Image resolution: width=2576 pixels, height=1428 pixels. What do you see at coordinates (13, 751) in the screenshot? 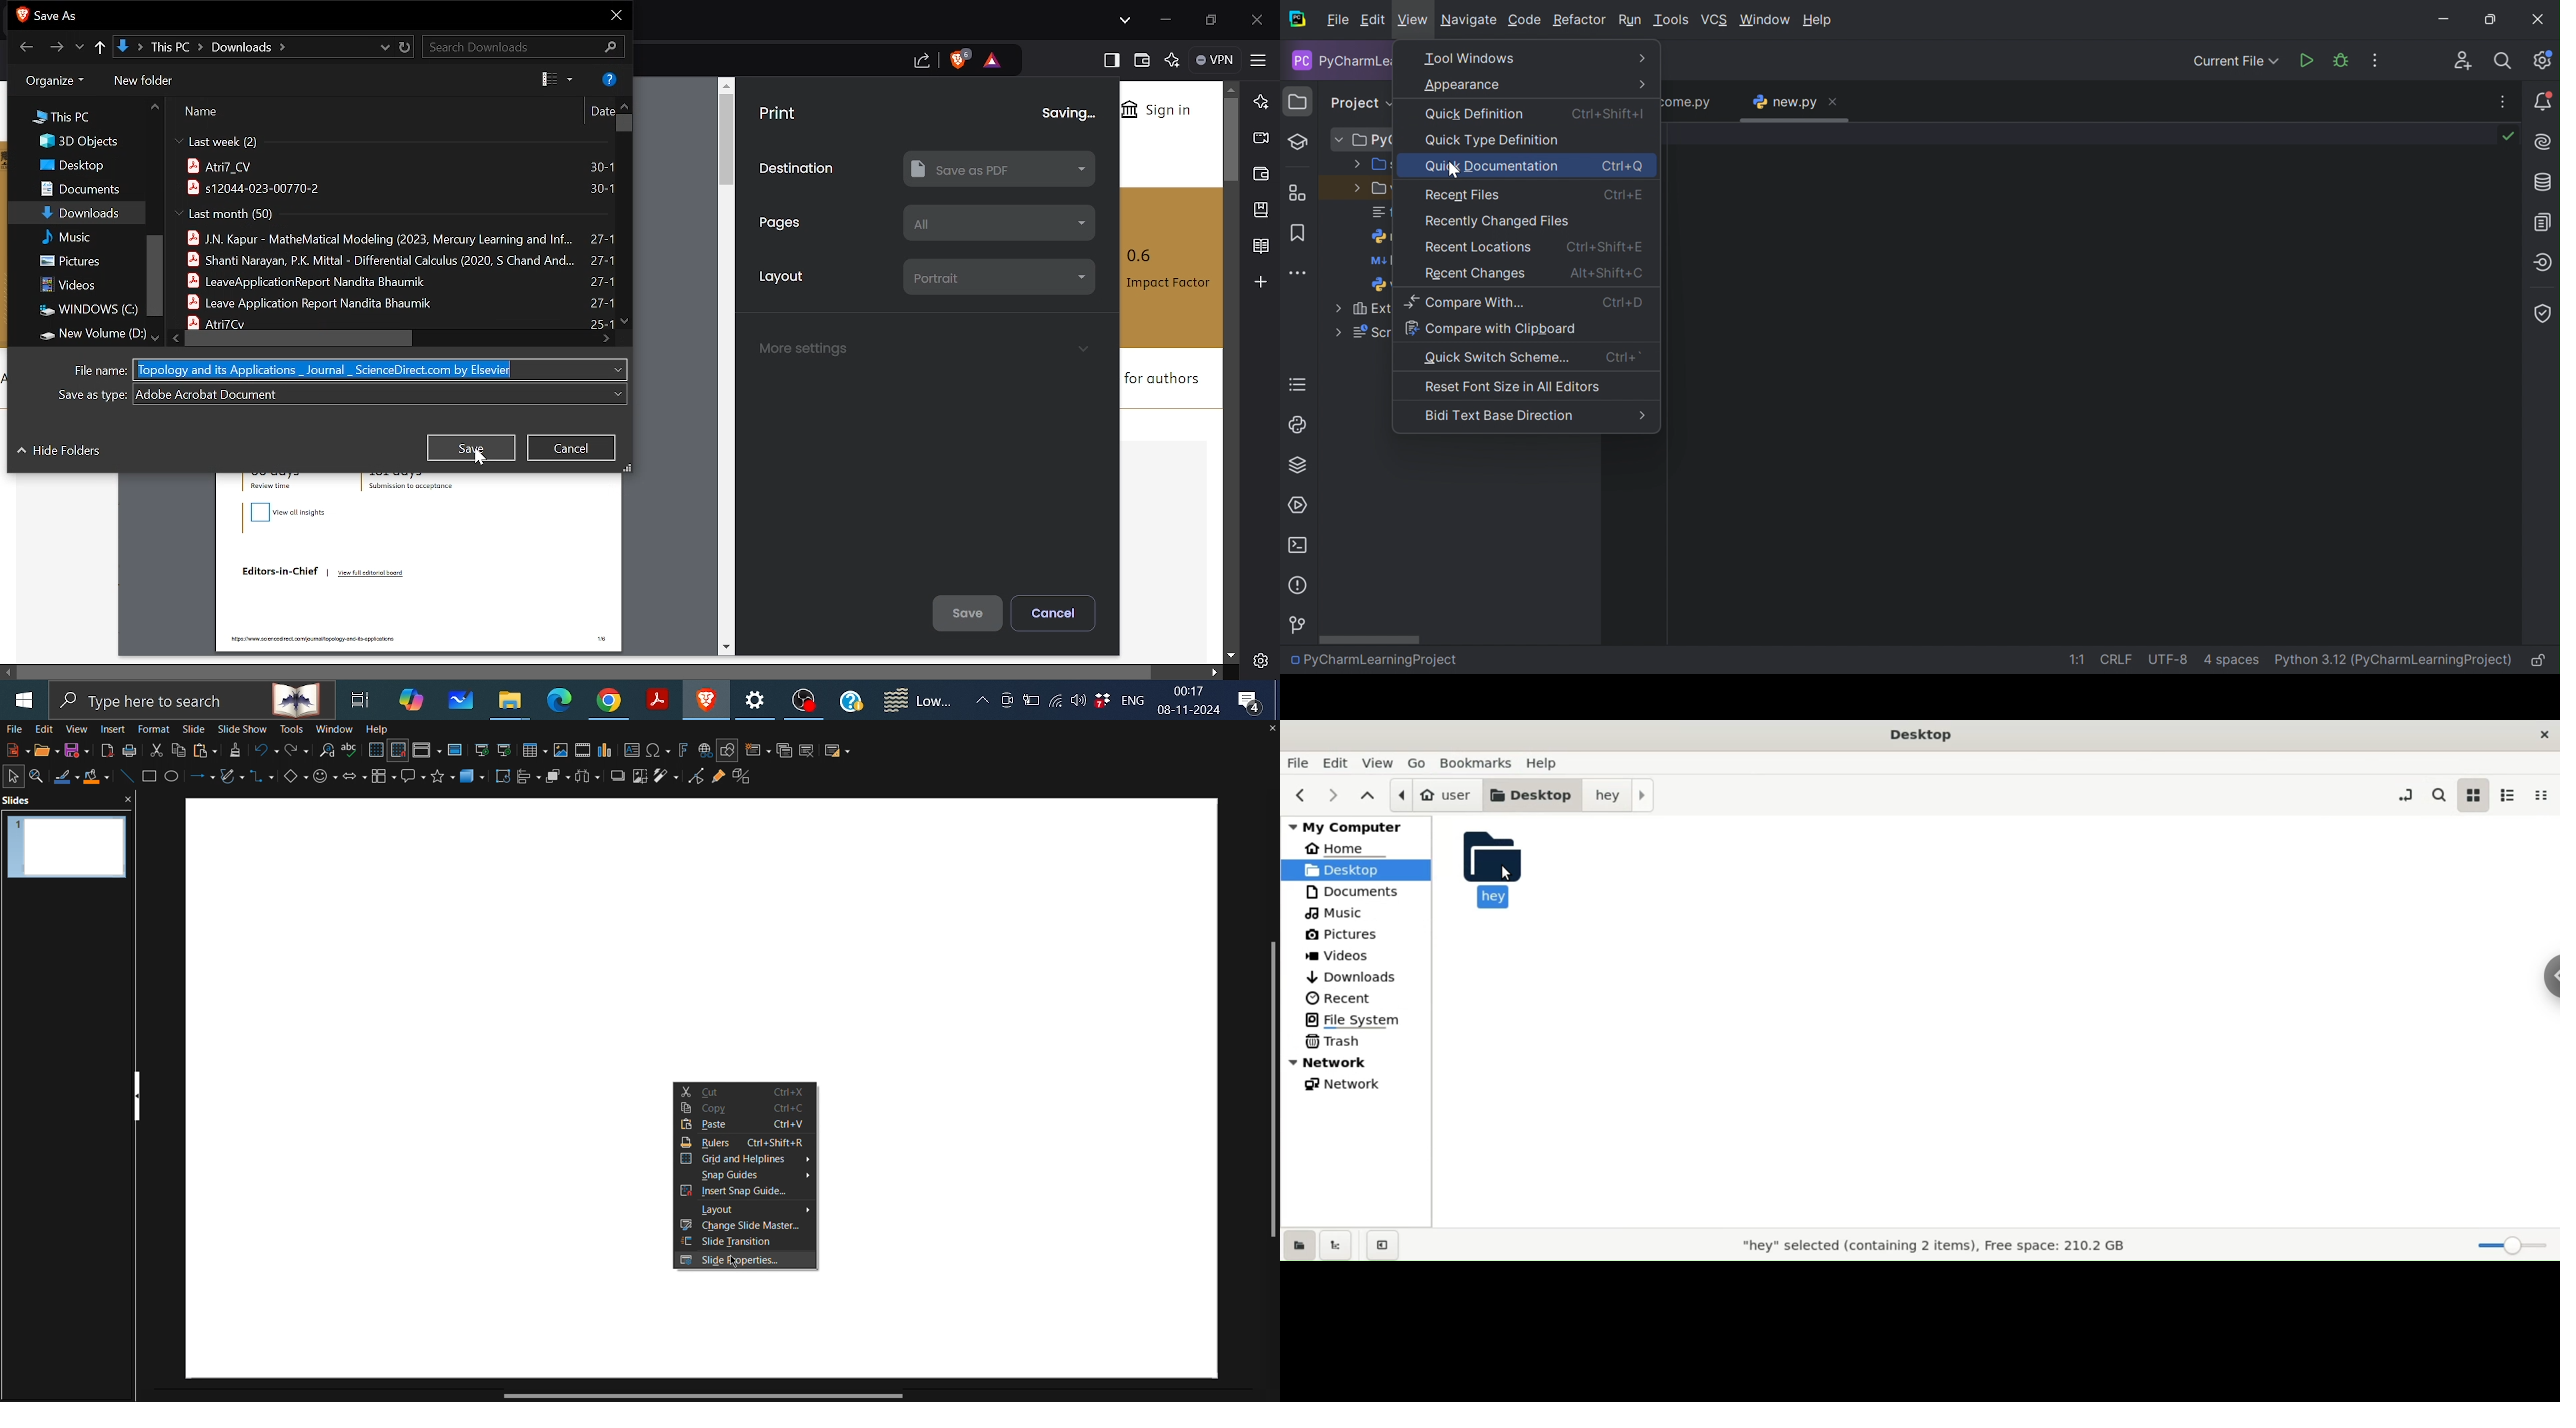
I see `New` at bounding box center [13, 751].